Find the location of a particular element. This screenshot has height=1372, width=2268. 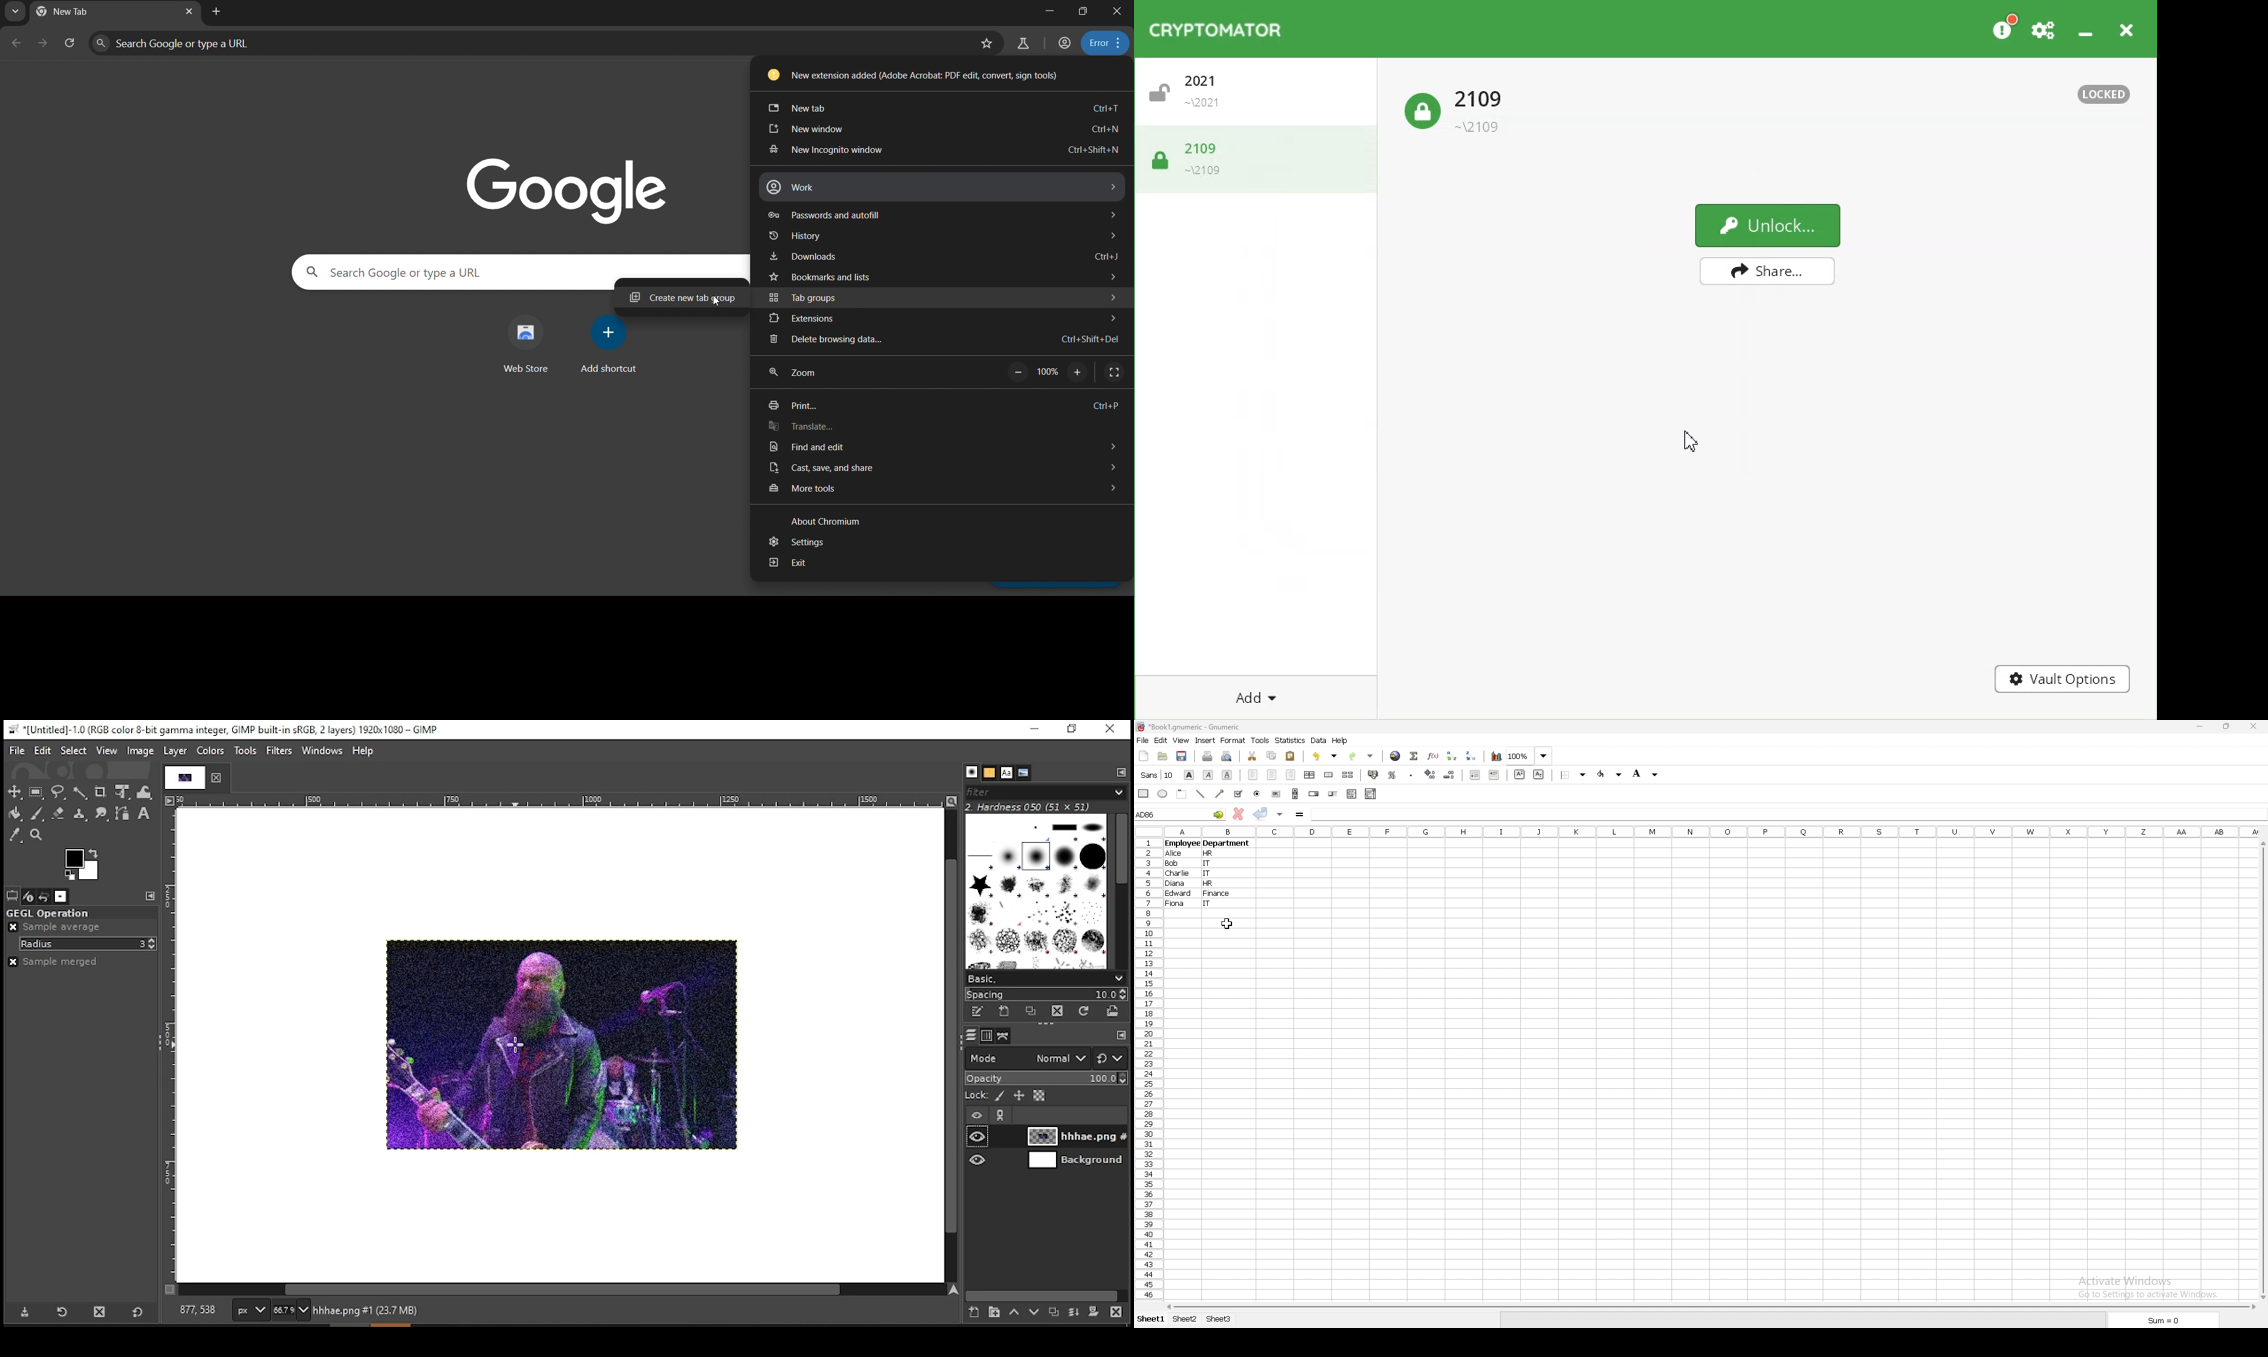

superscript is located at coordinates (1520, 774).